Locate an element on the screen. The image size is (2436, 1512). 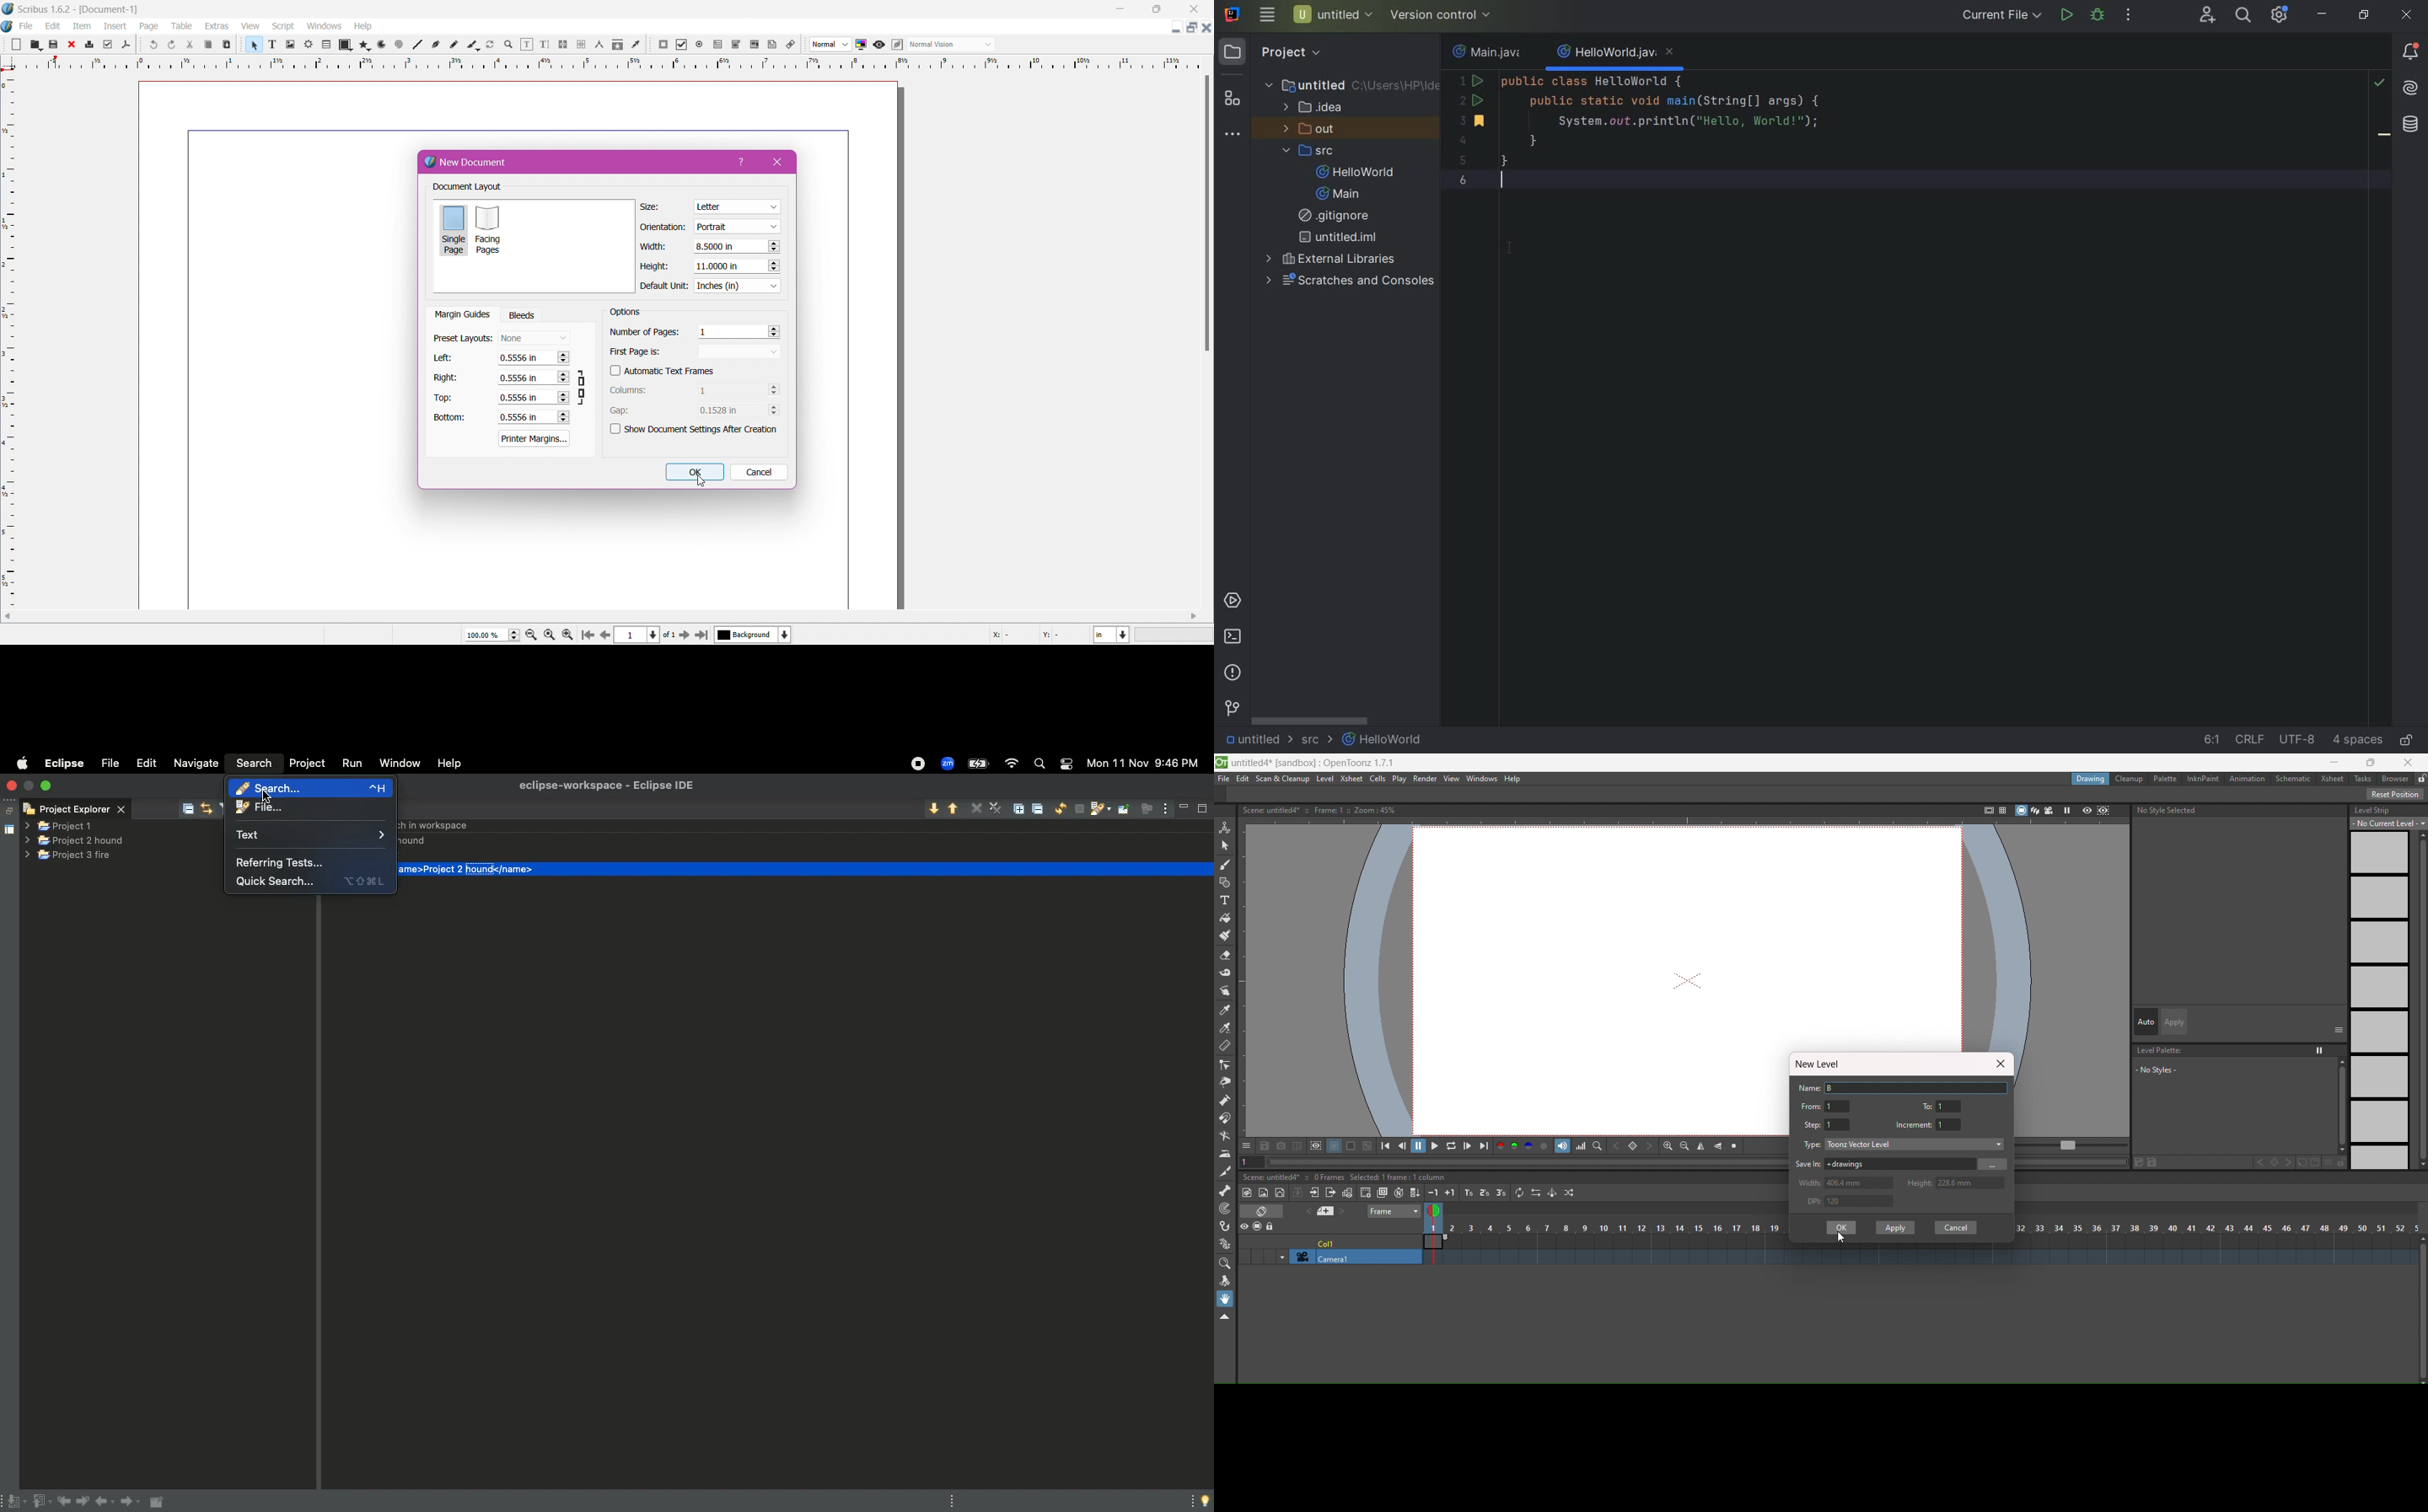
close is located at coordinates (2408, 18).